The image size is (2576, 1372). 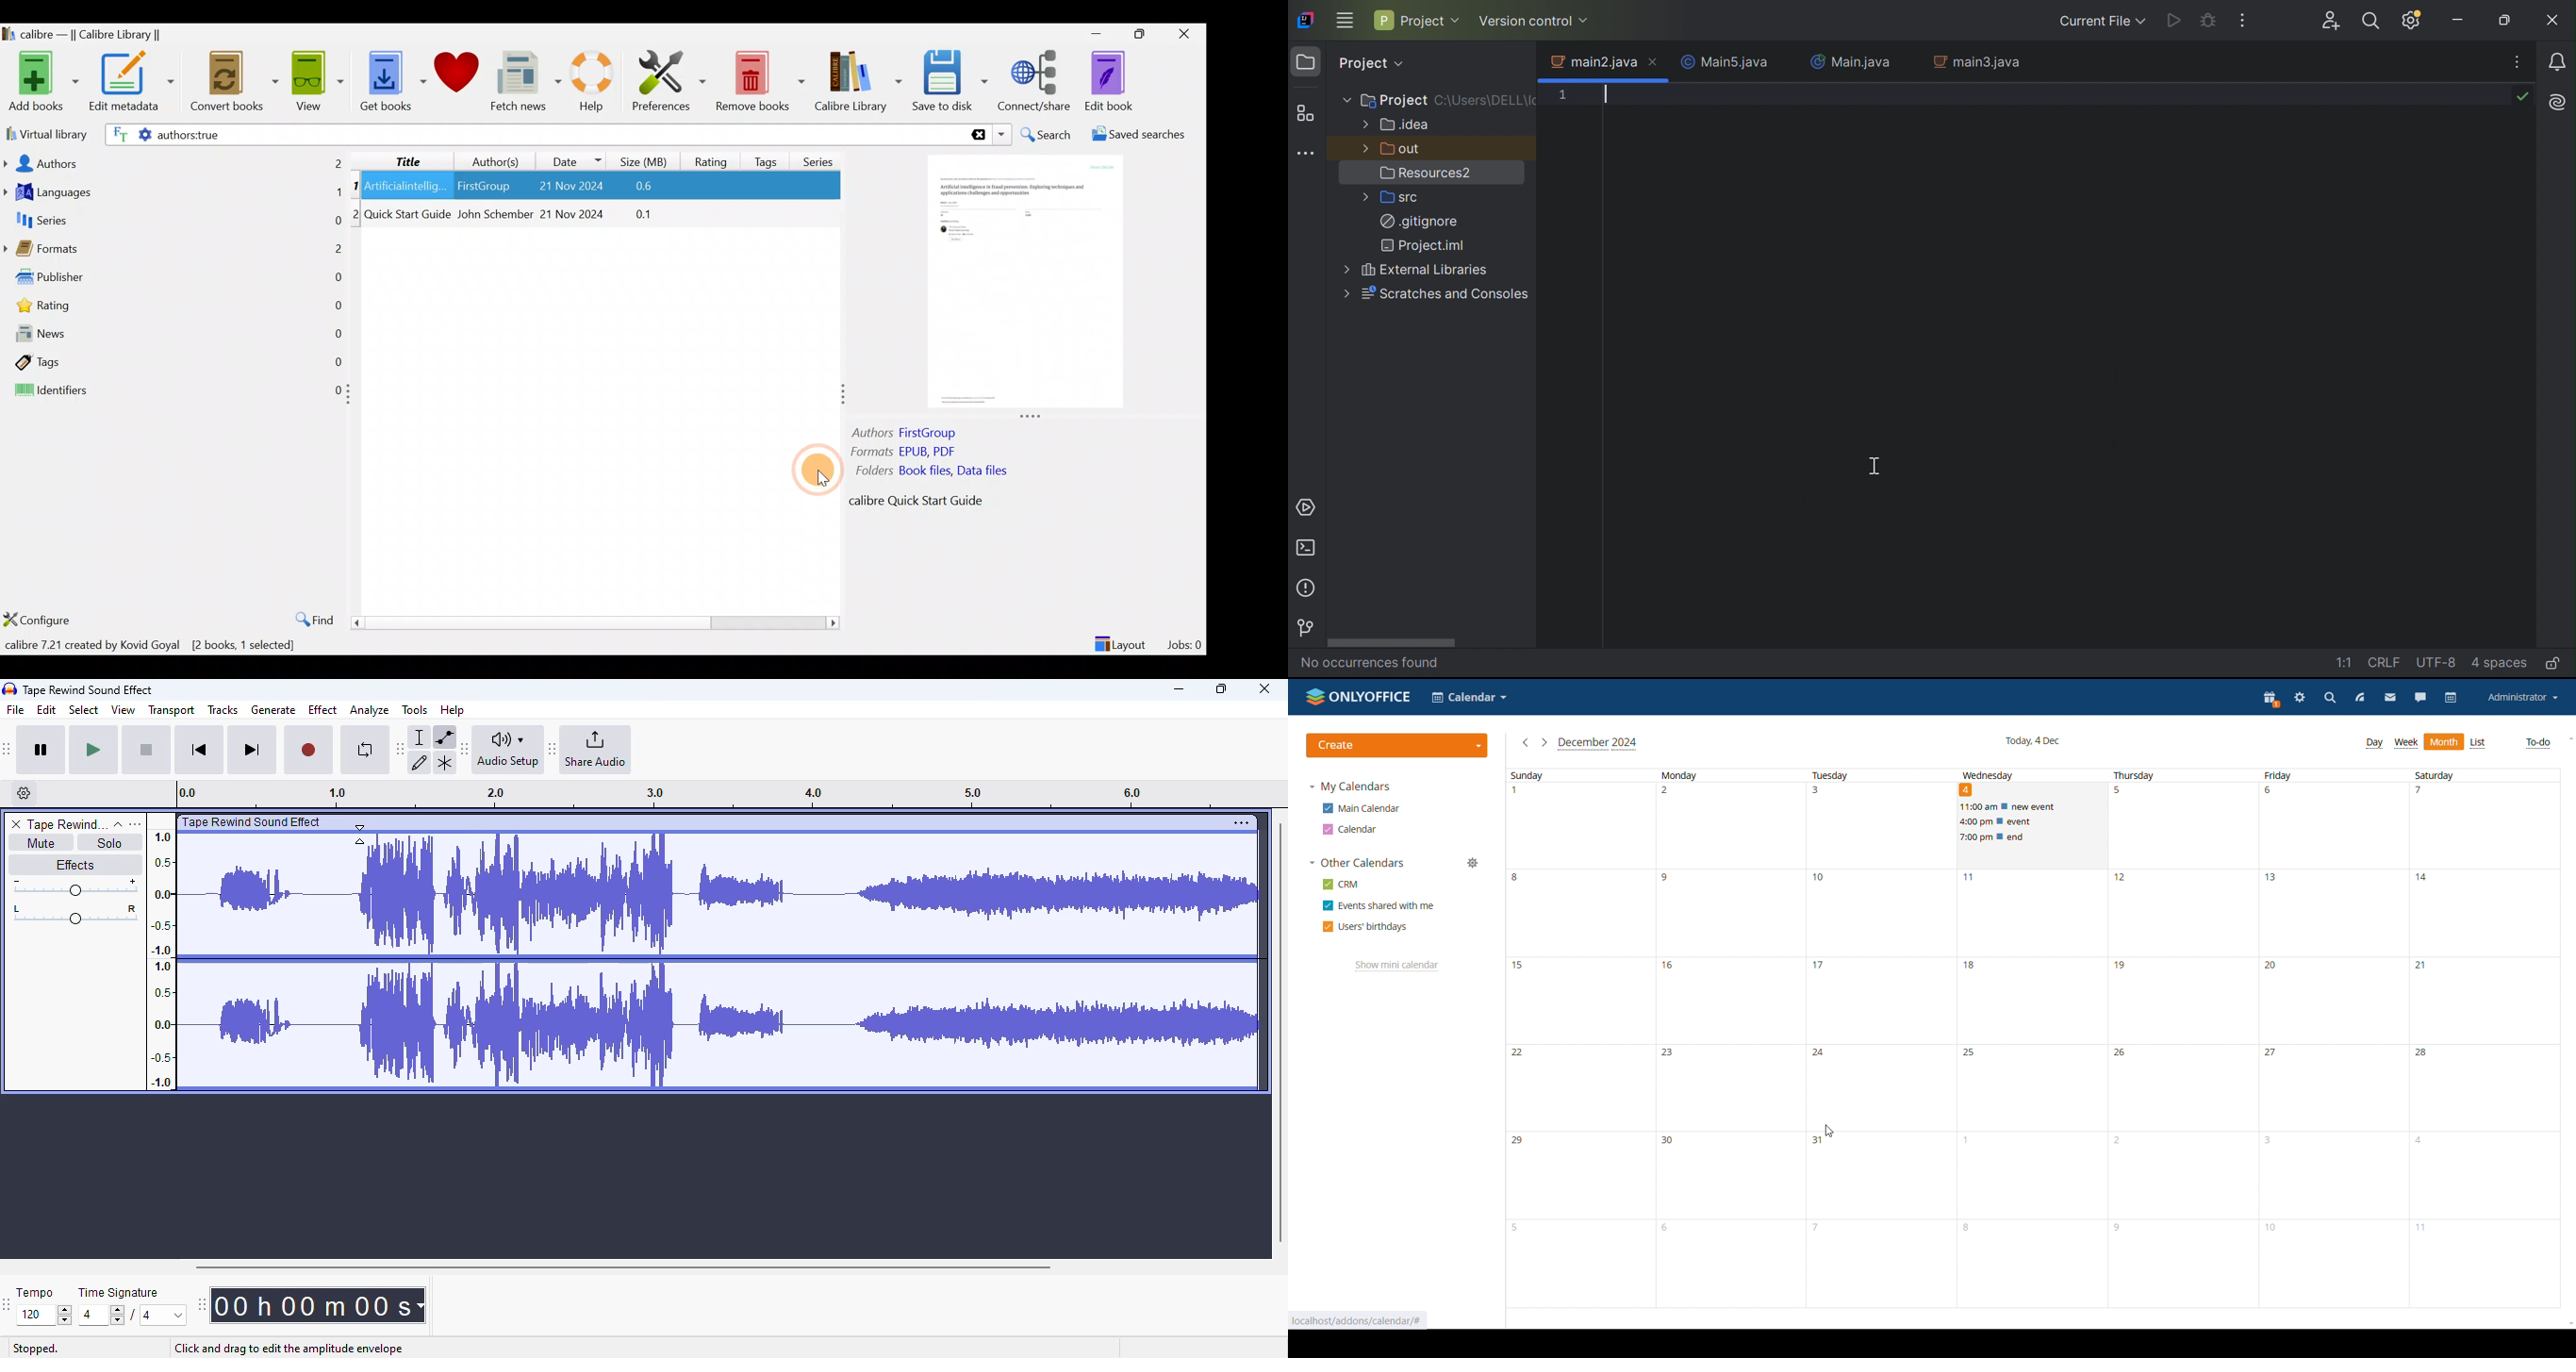 What do you see at coordinates (2479, 743) in the screenshot?
I see `list view` at bounding box center [2479, 743].